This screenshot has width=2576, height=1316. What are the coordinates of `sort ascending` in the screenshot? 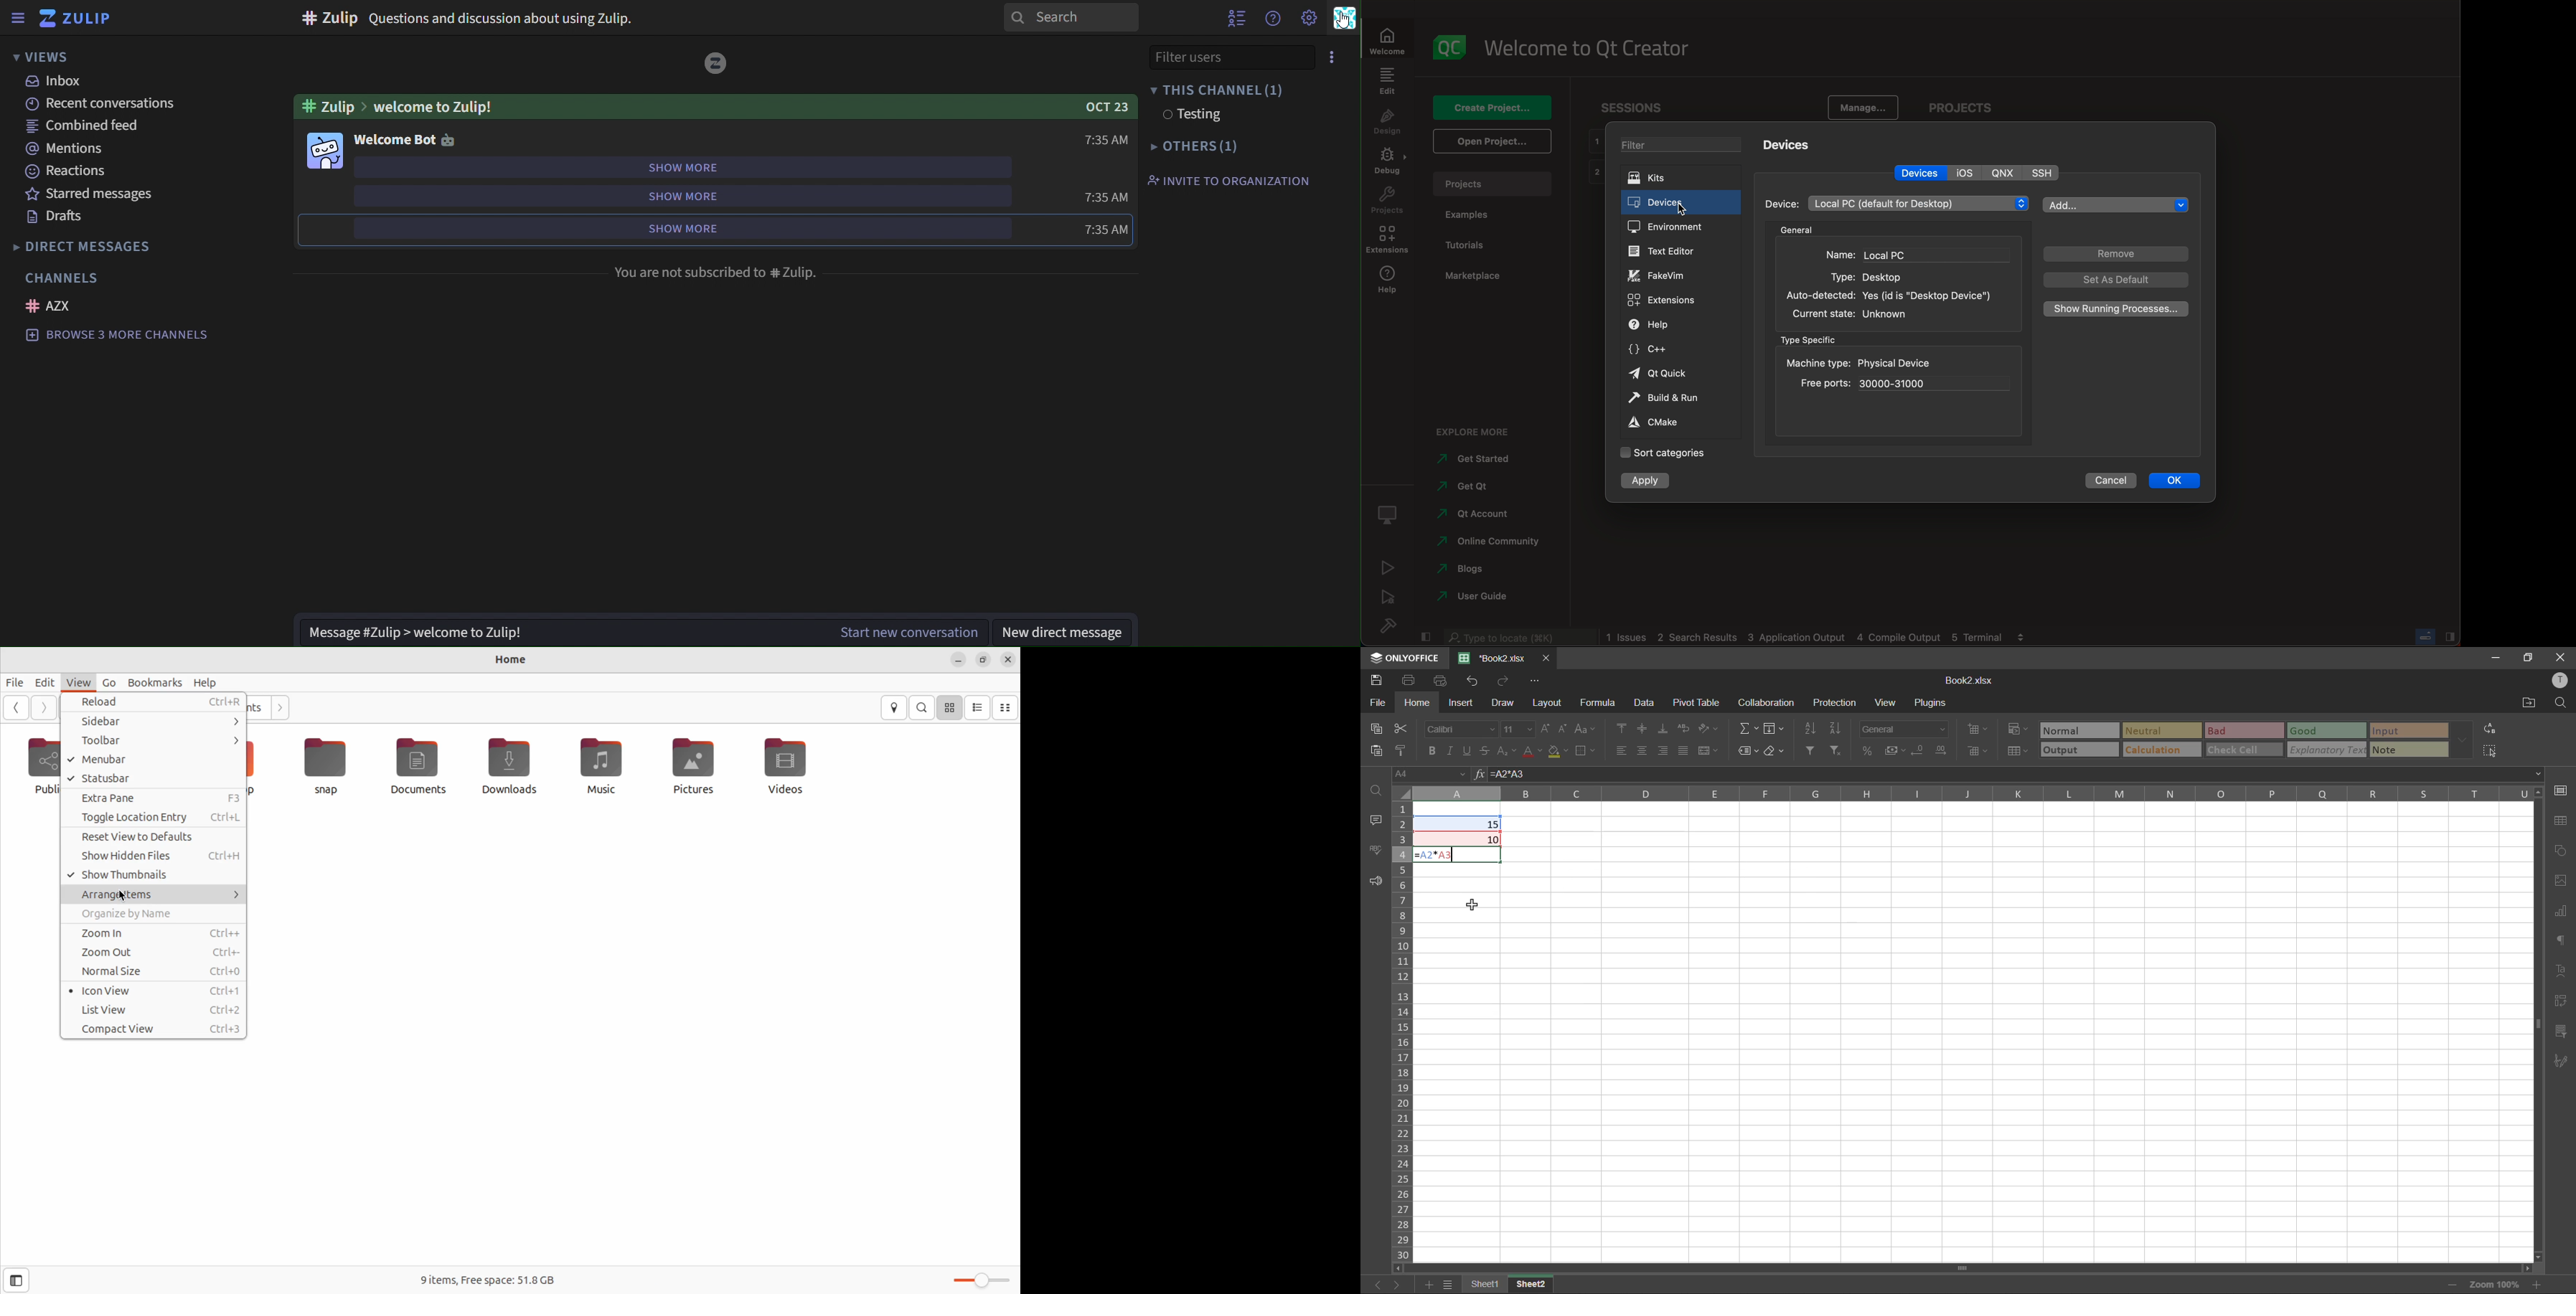 It's located at (1808, 729).